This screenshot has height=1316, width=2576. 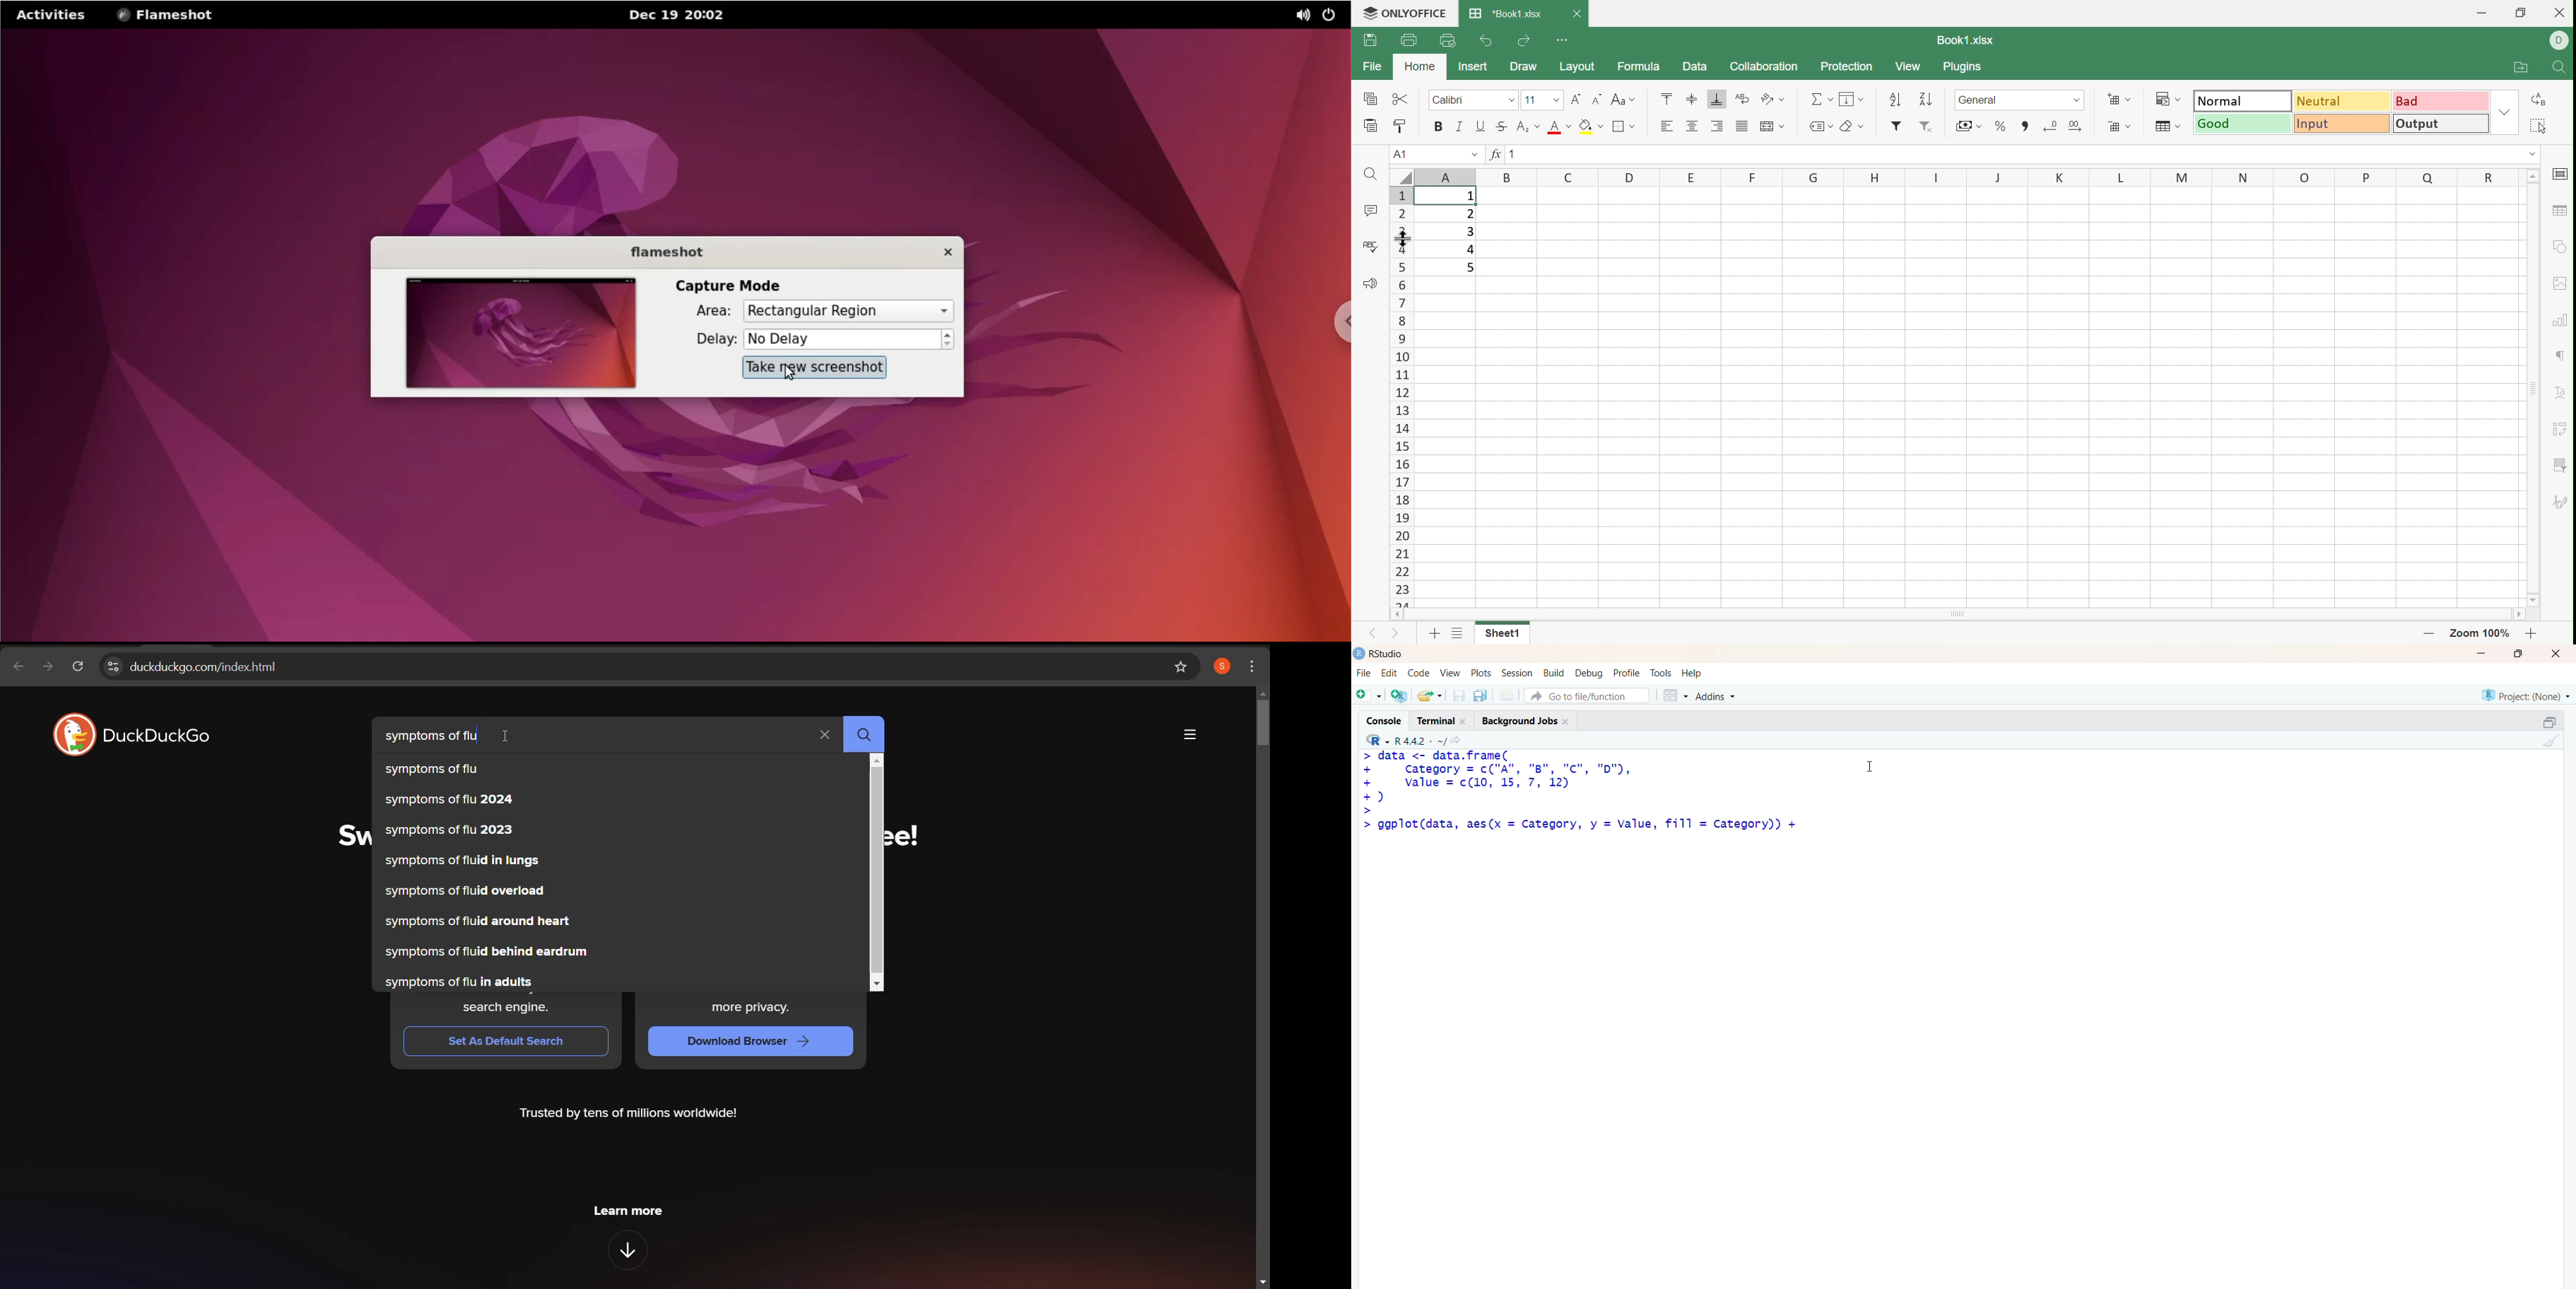 What do you see at coordinates (2562, 503) in the screenshot?
I see `Signature settings` at bounding box center [2562, 503].